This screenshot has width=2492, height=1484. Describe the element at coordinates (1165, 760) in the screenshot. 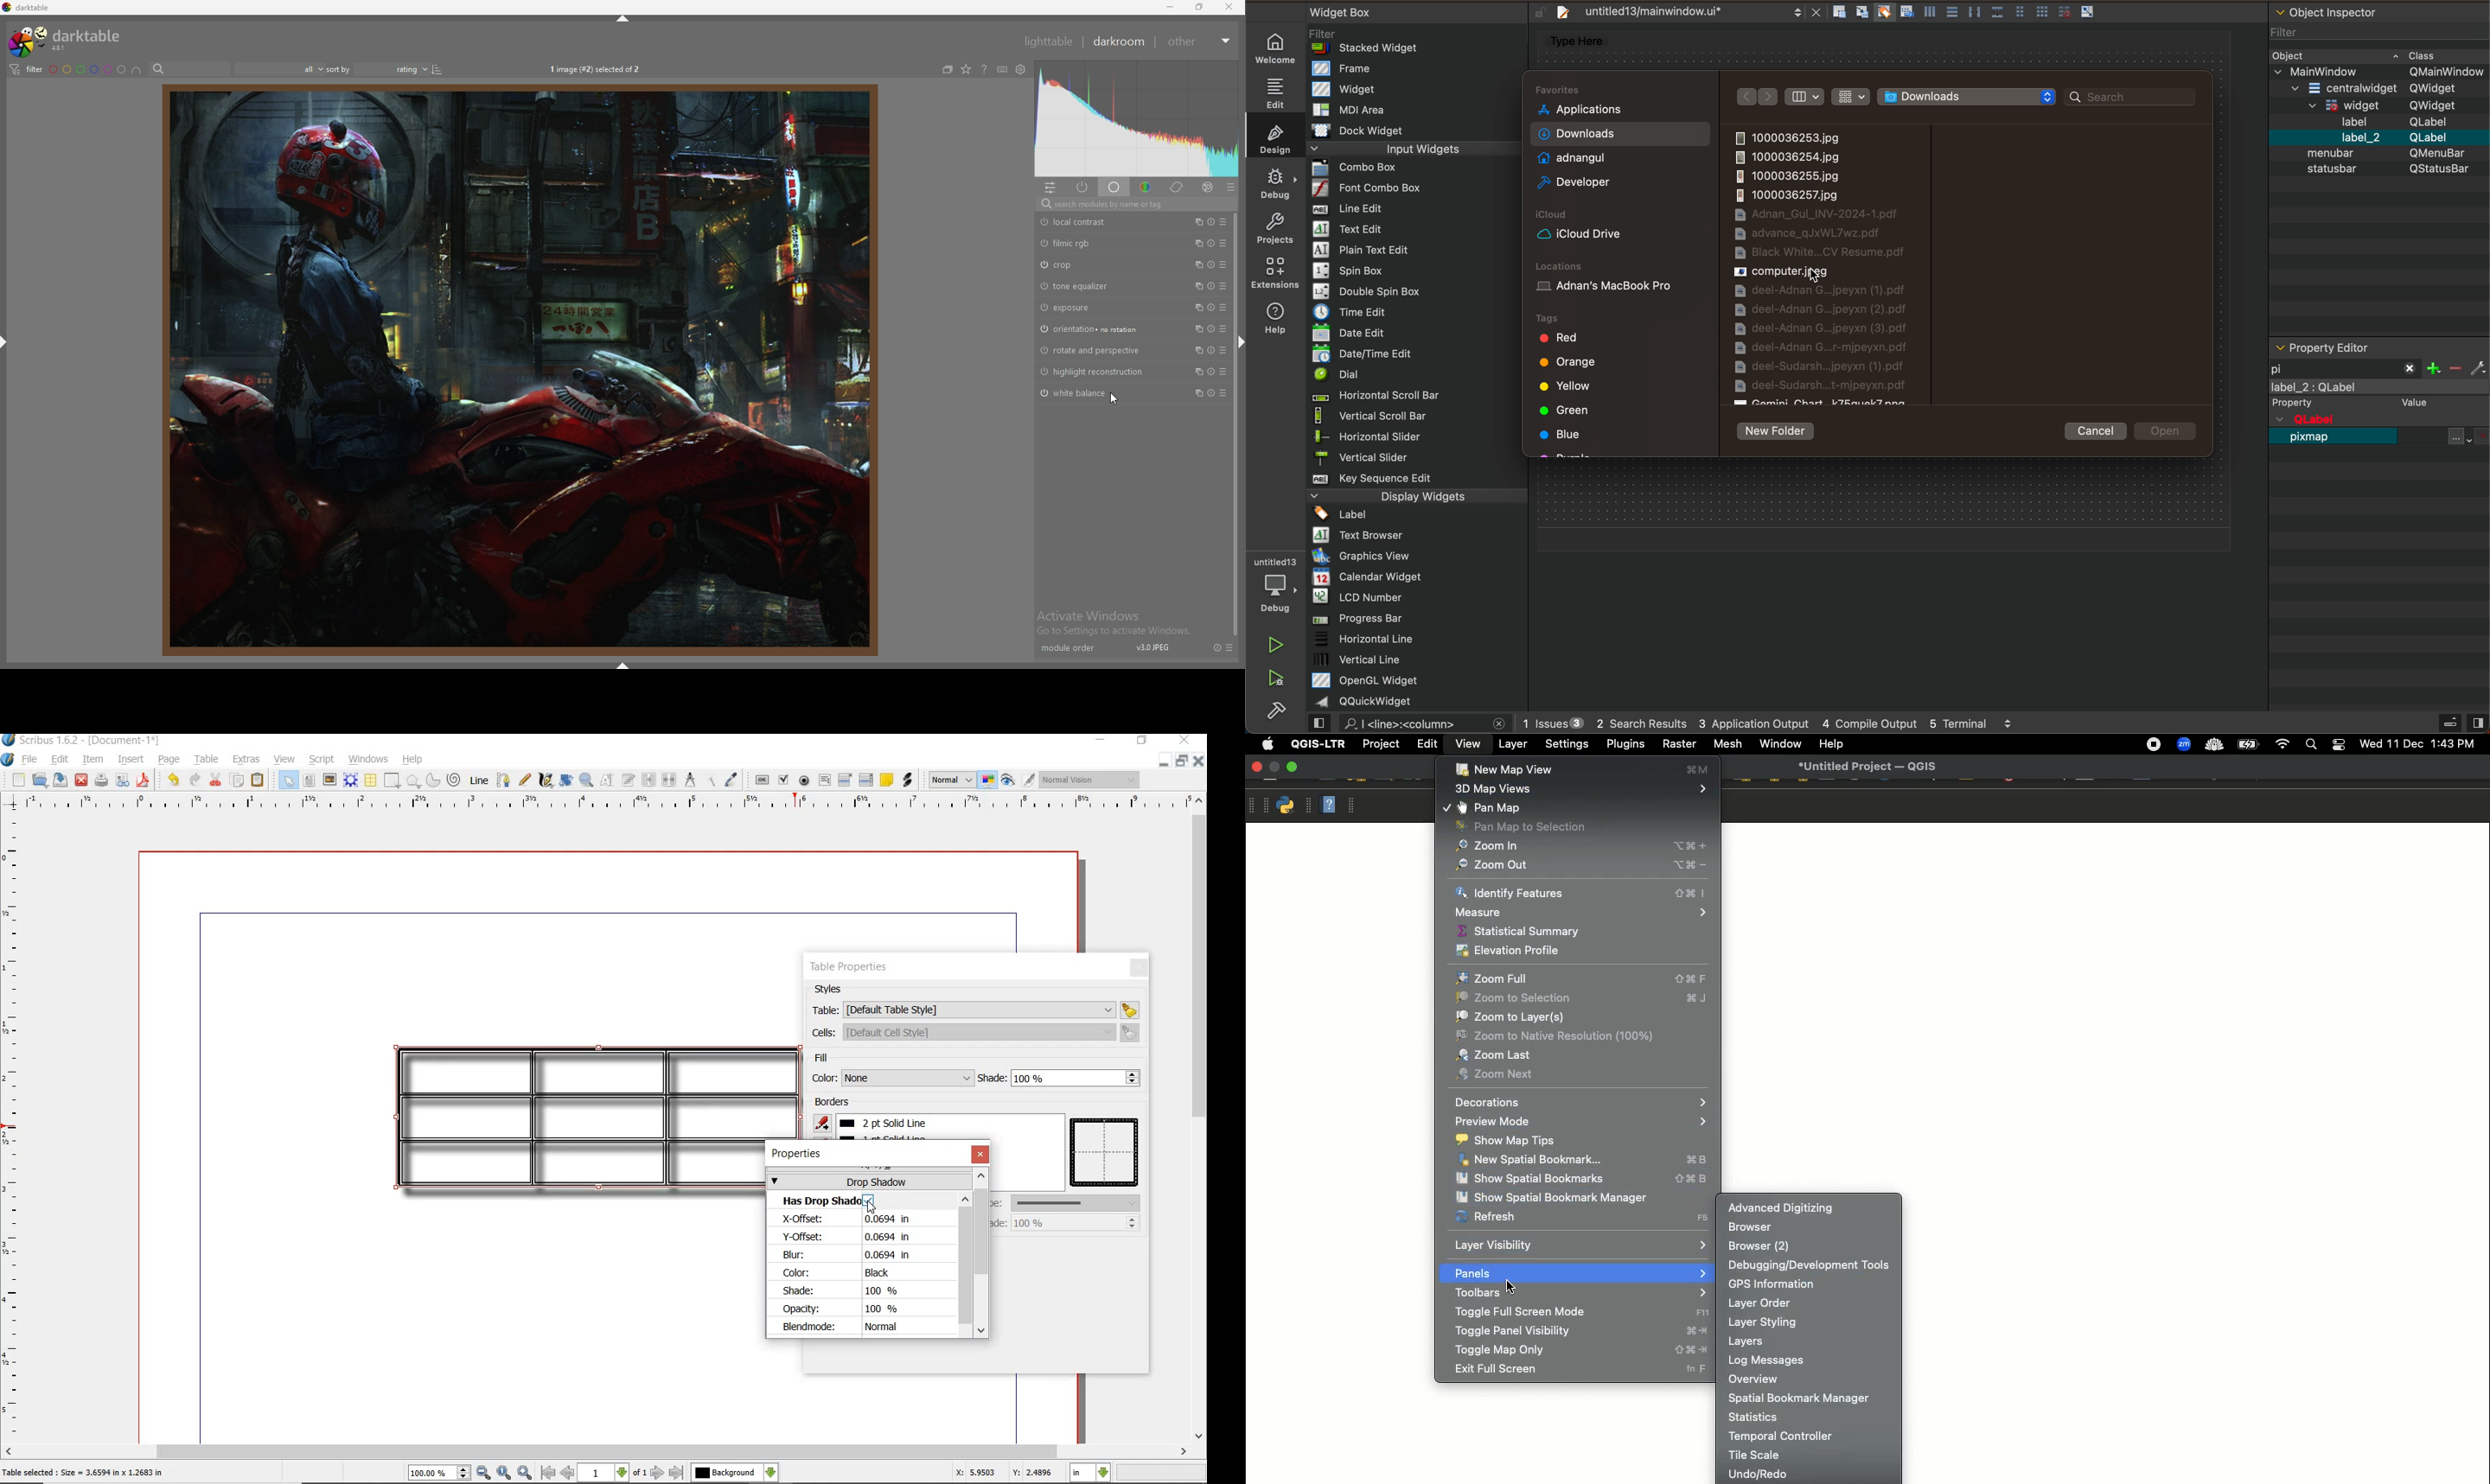

I see `MINIMIZE` at that location.